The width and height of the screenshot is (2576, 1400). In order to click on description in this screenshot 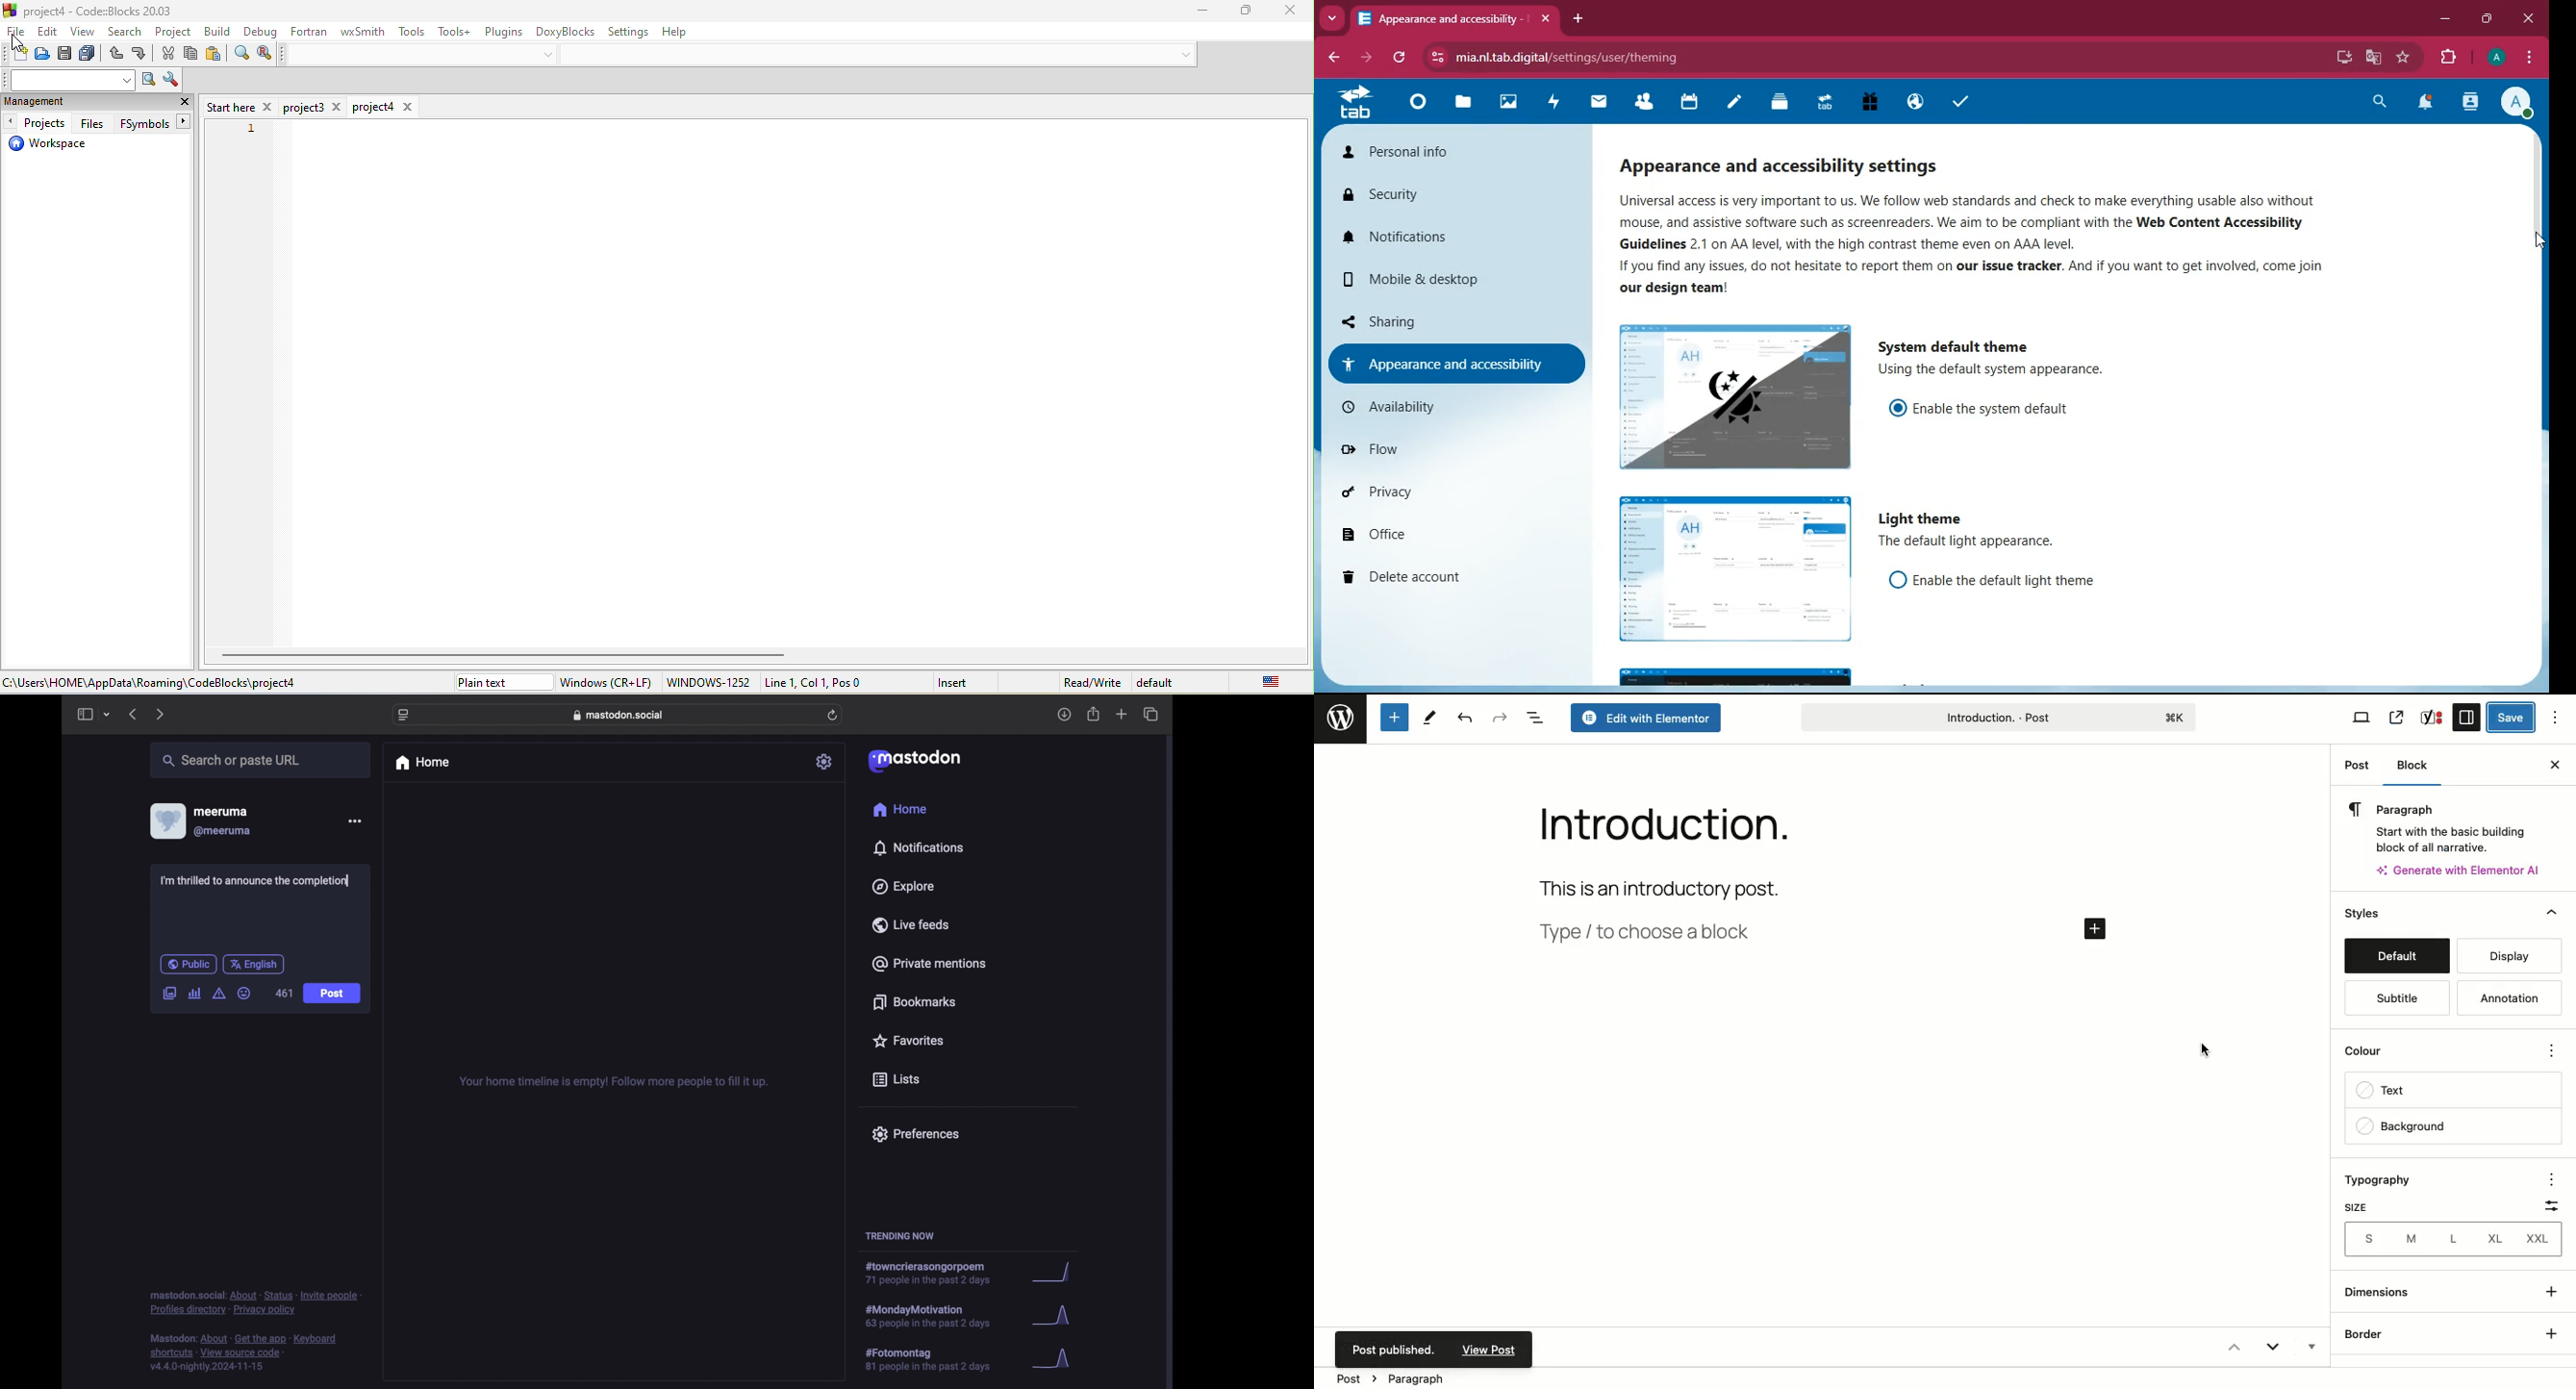, I will do `click(1991, 238)`.